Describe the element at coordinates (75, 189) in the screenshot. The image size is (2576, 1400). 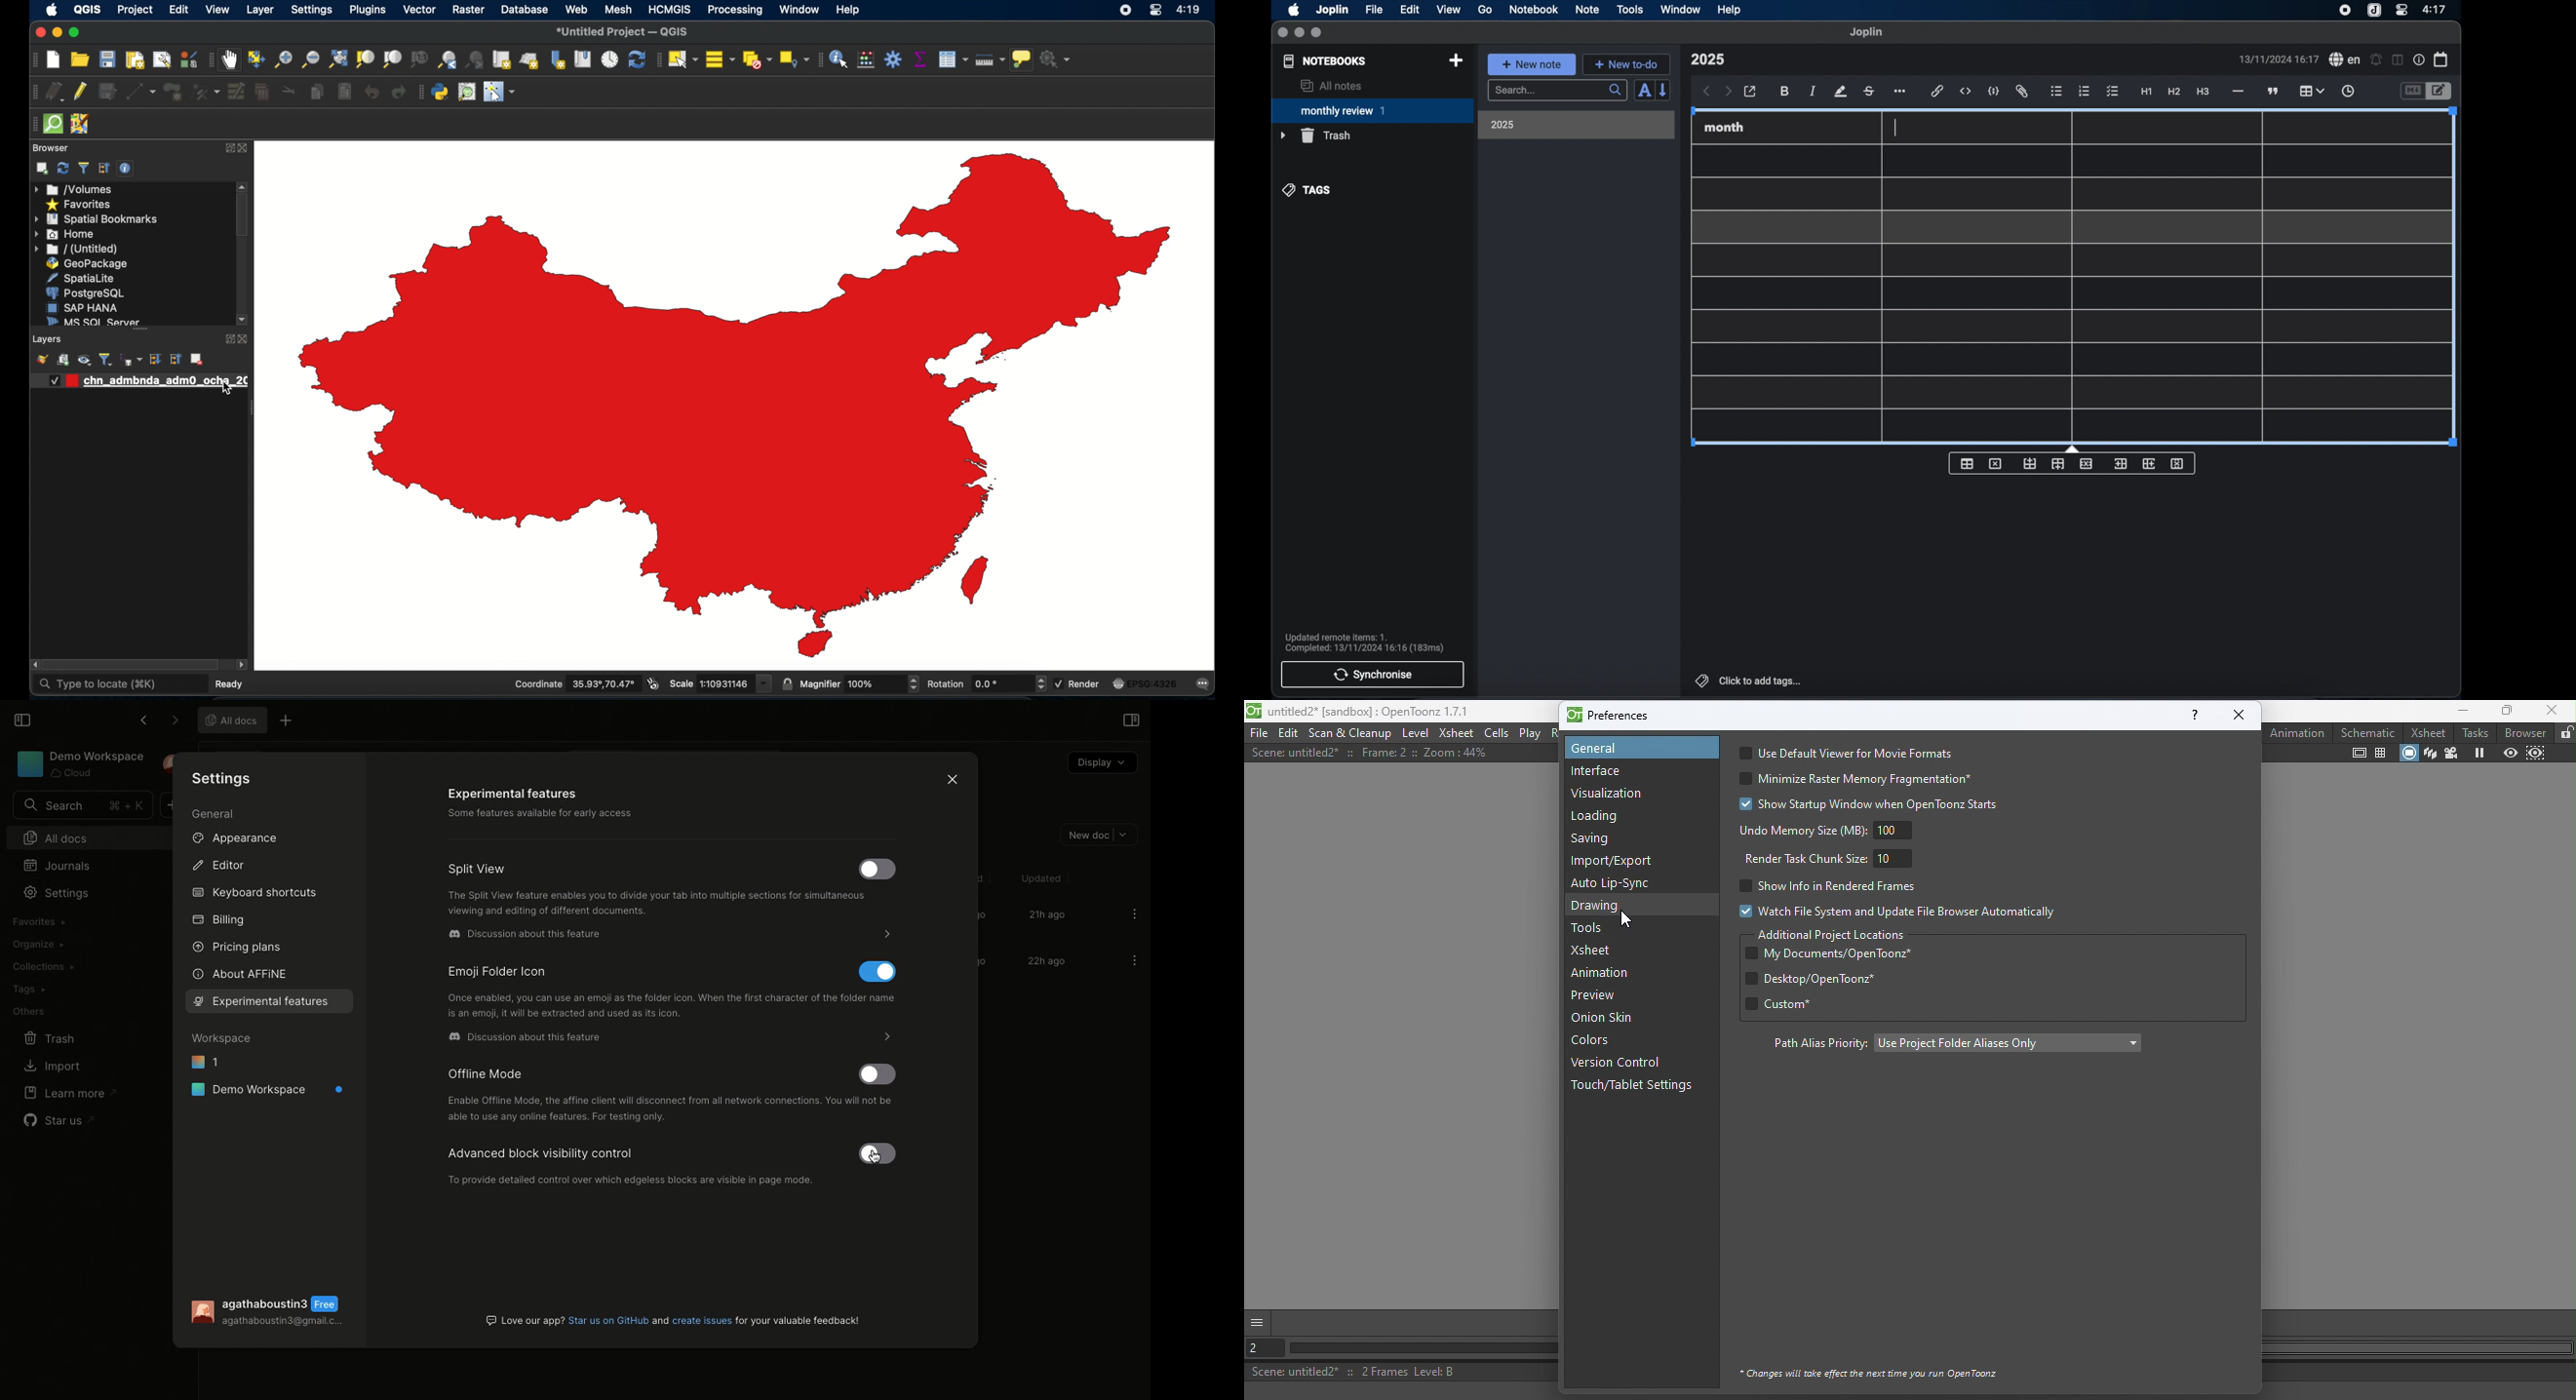
I see `volumes menu` at that location.